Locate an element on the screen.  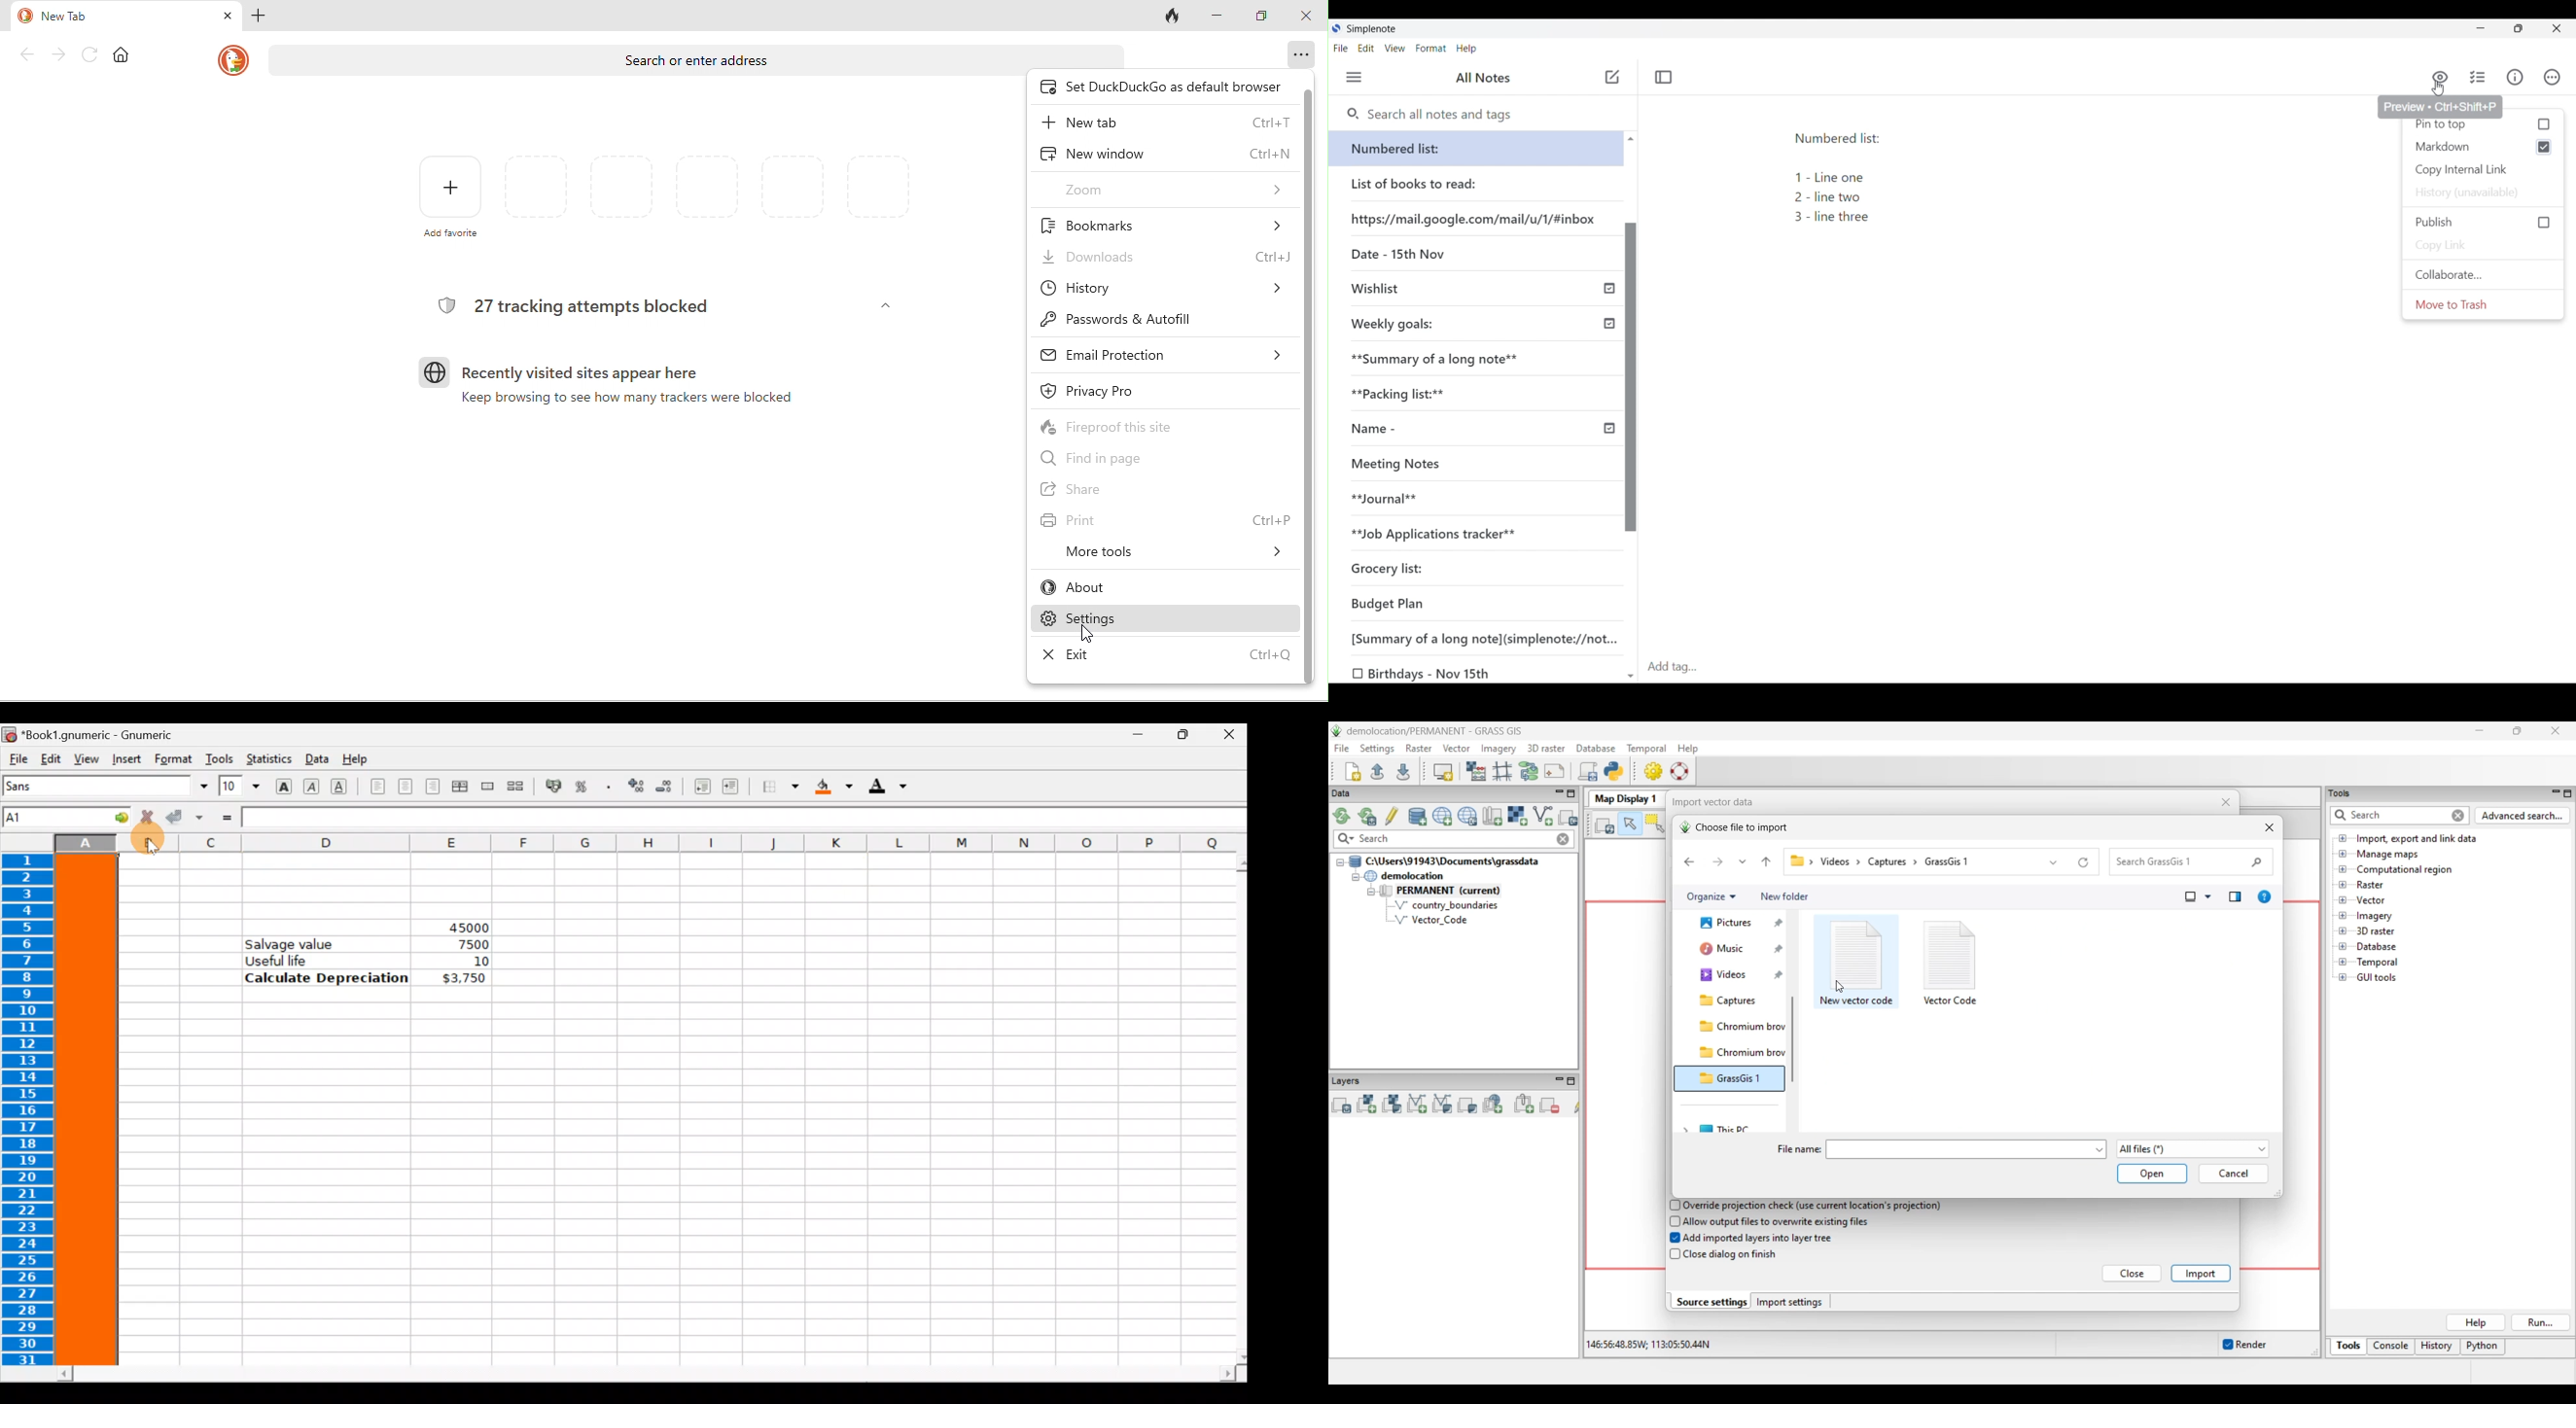
Formula bar is located at coordinates (740, 816).